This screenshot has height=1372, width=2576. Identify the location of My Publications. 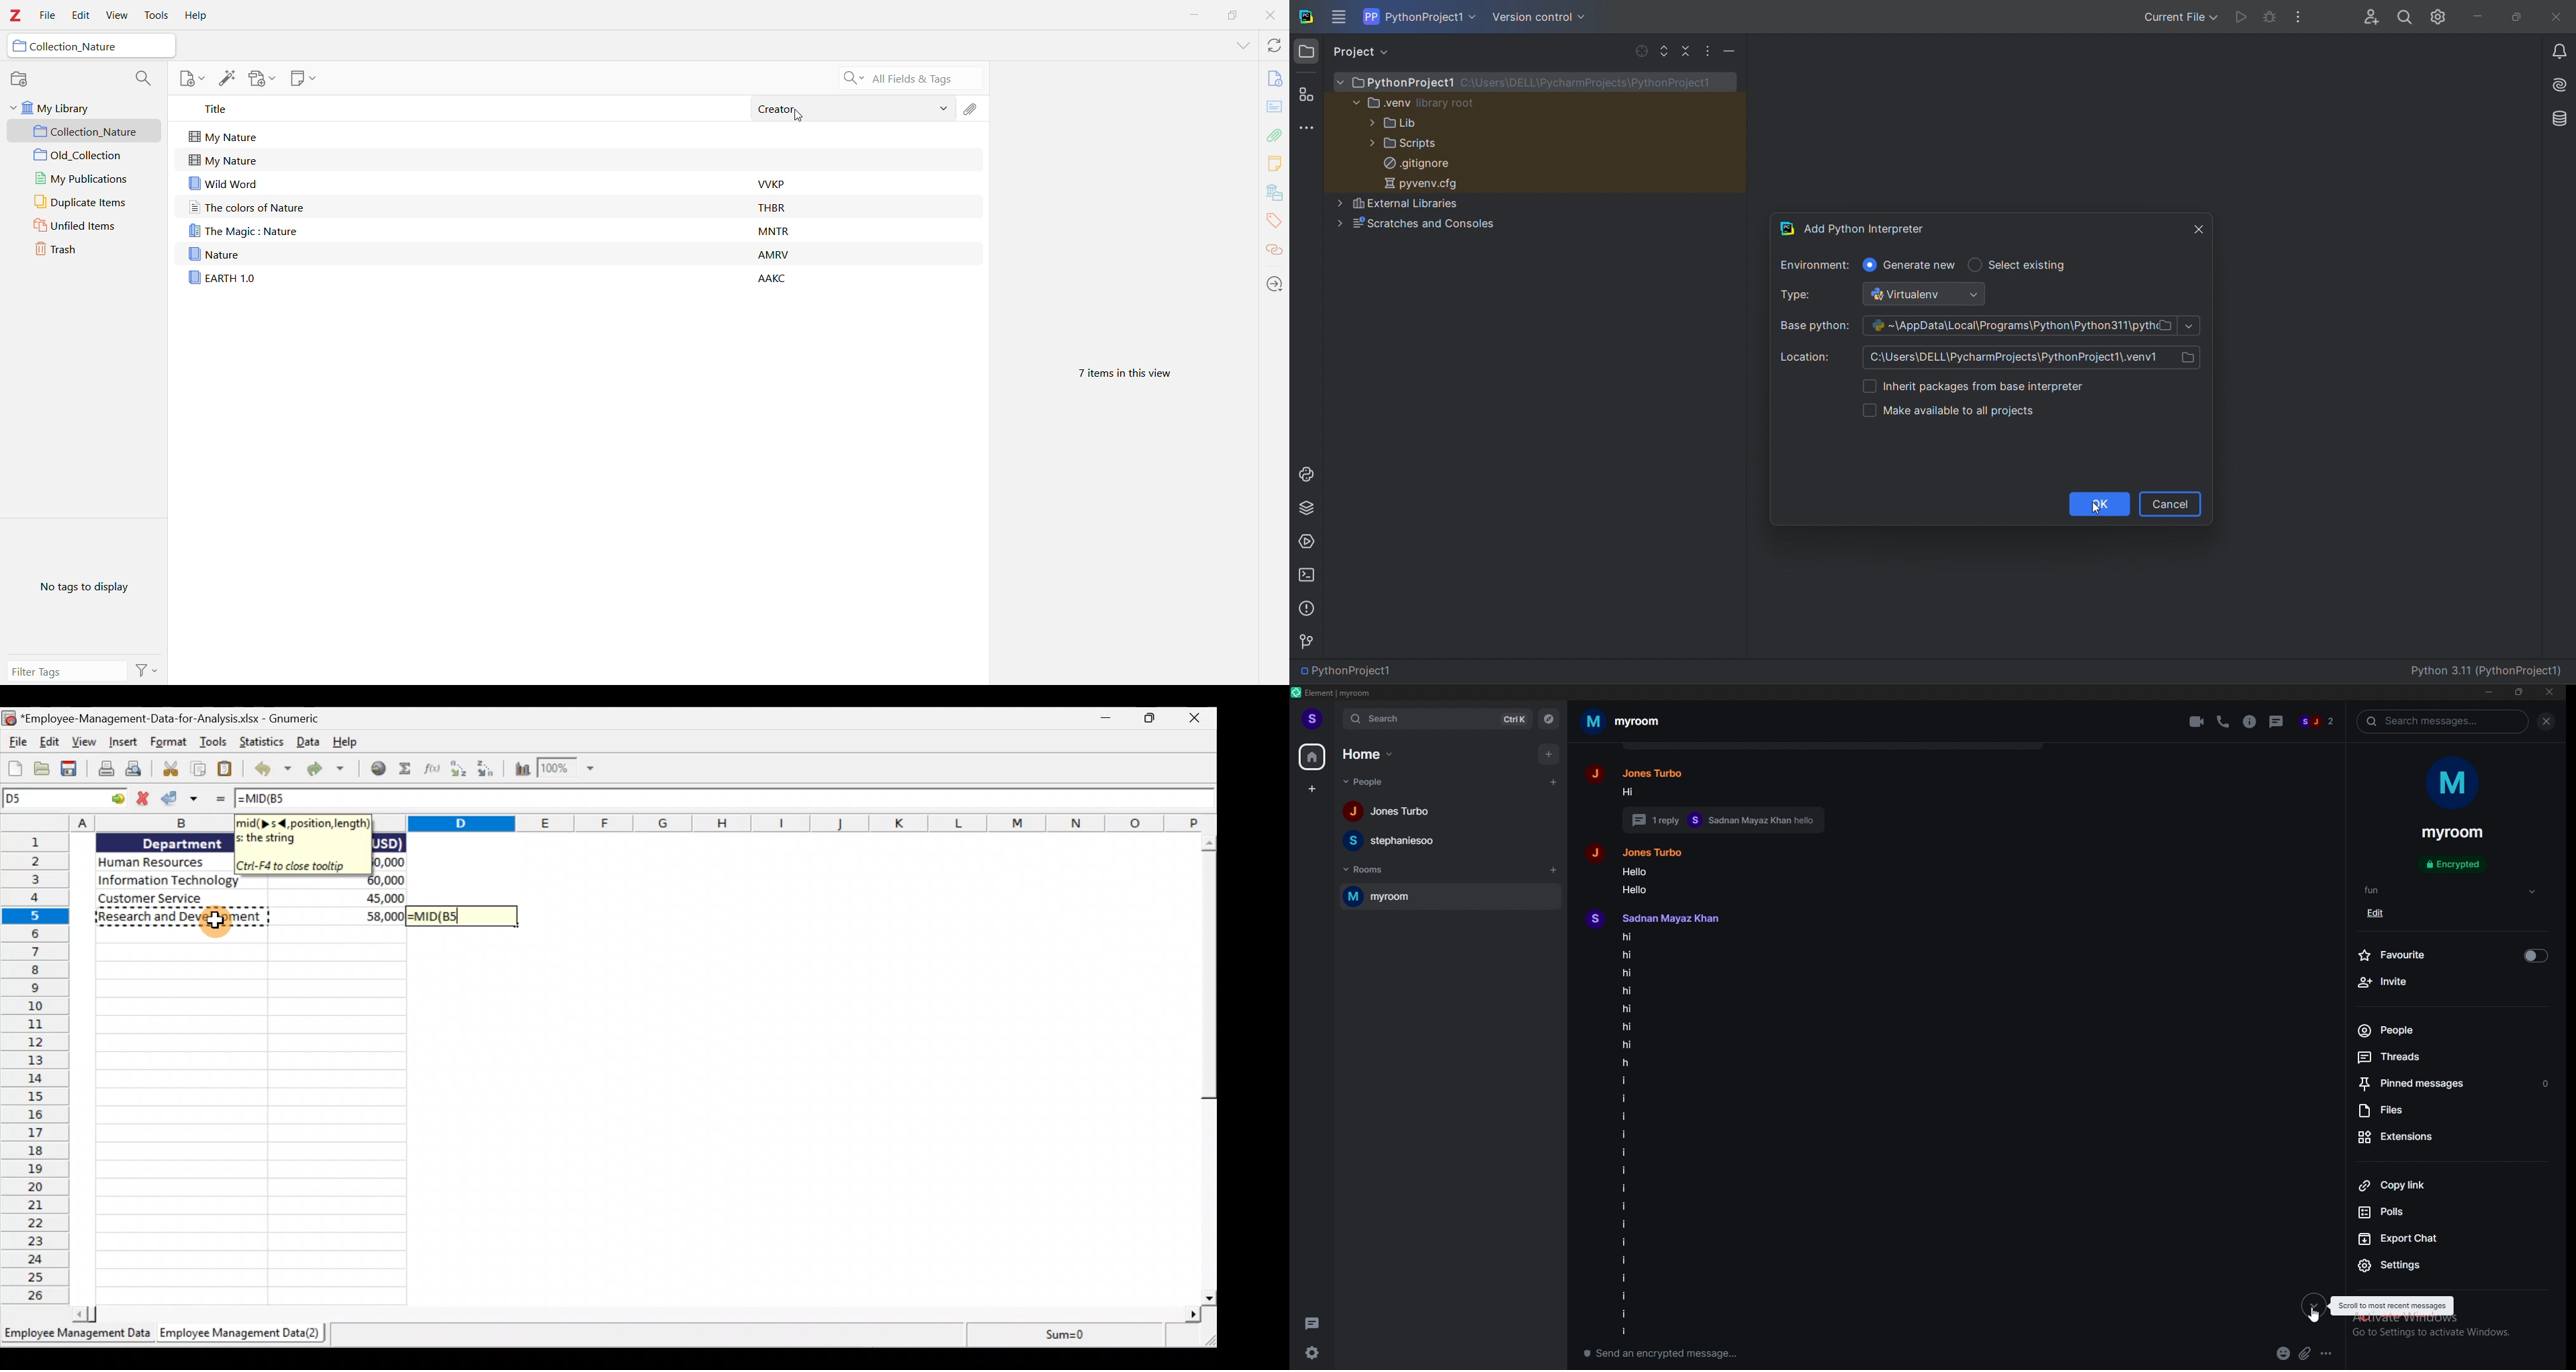
(89, 177).